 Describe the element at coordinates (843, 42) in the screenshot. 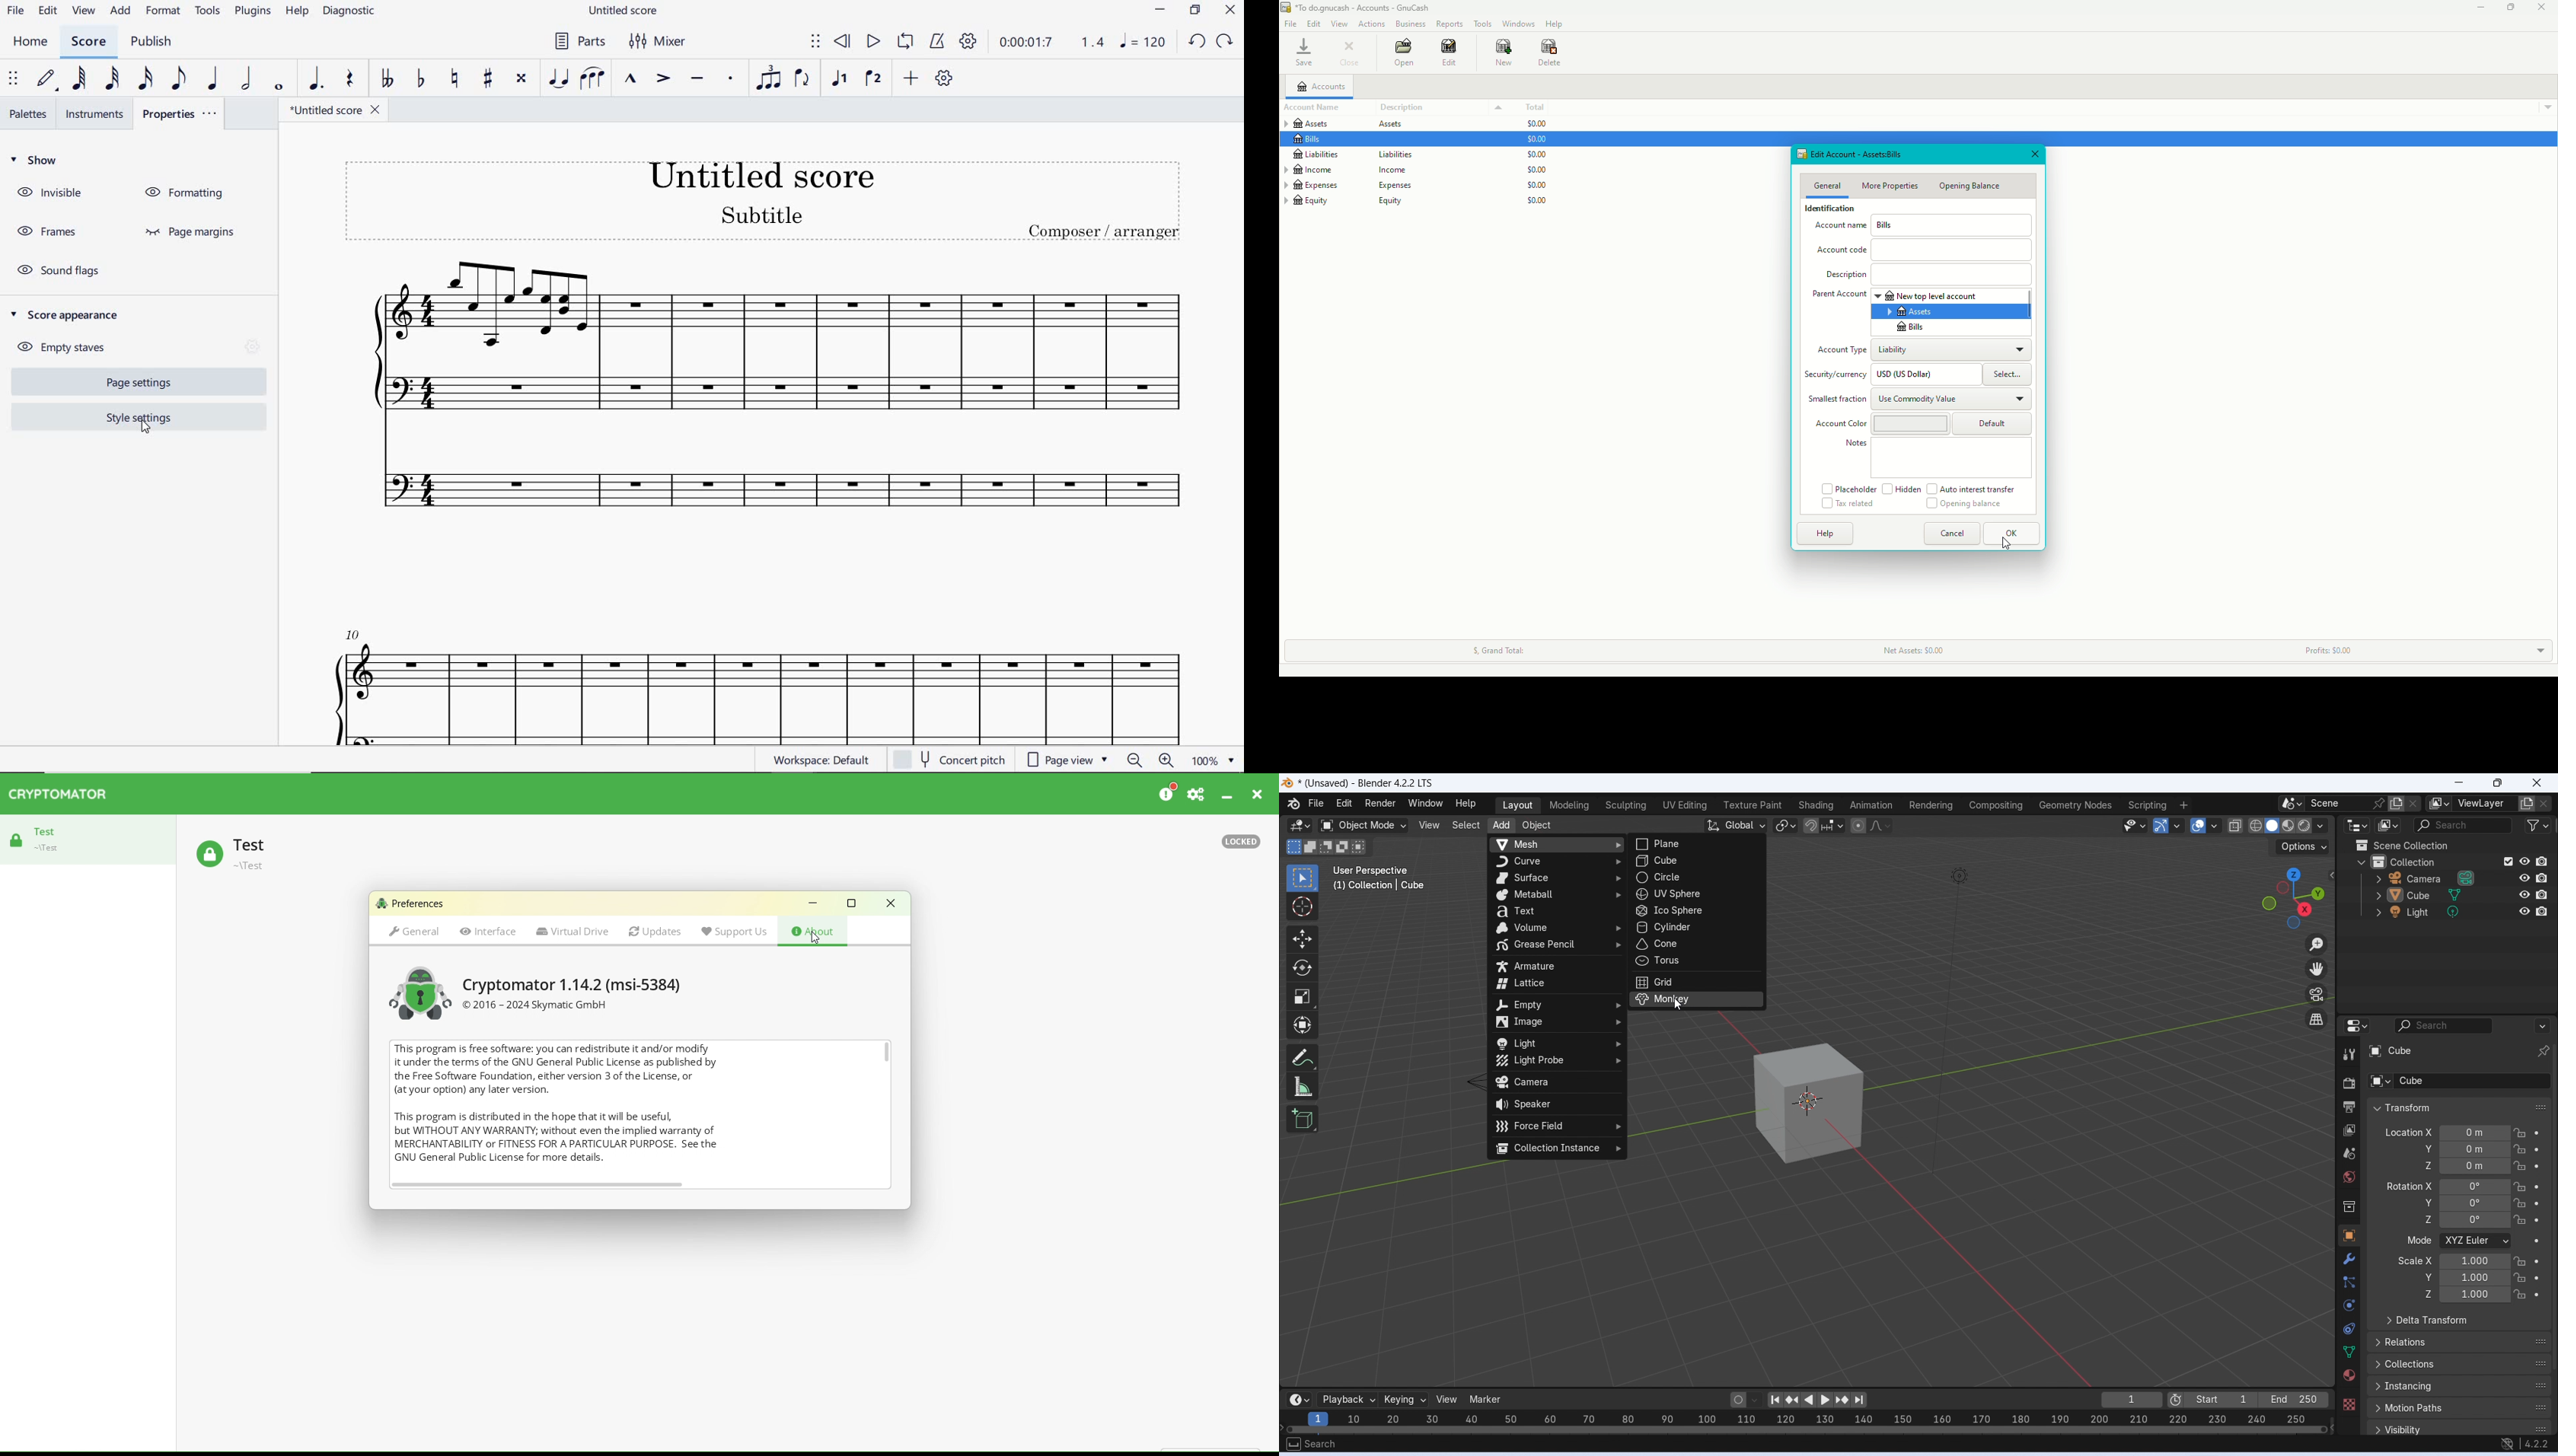

I see `REWIND` at that location.